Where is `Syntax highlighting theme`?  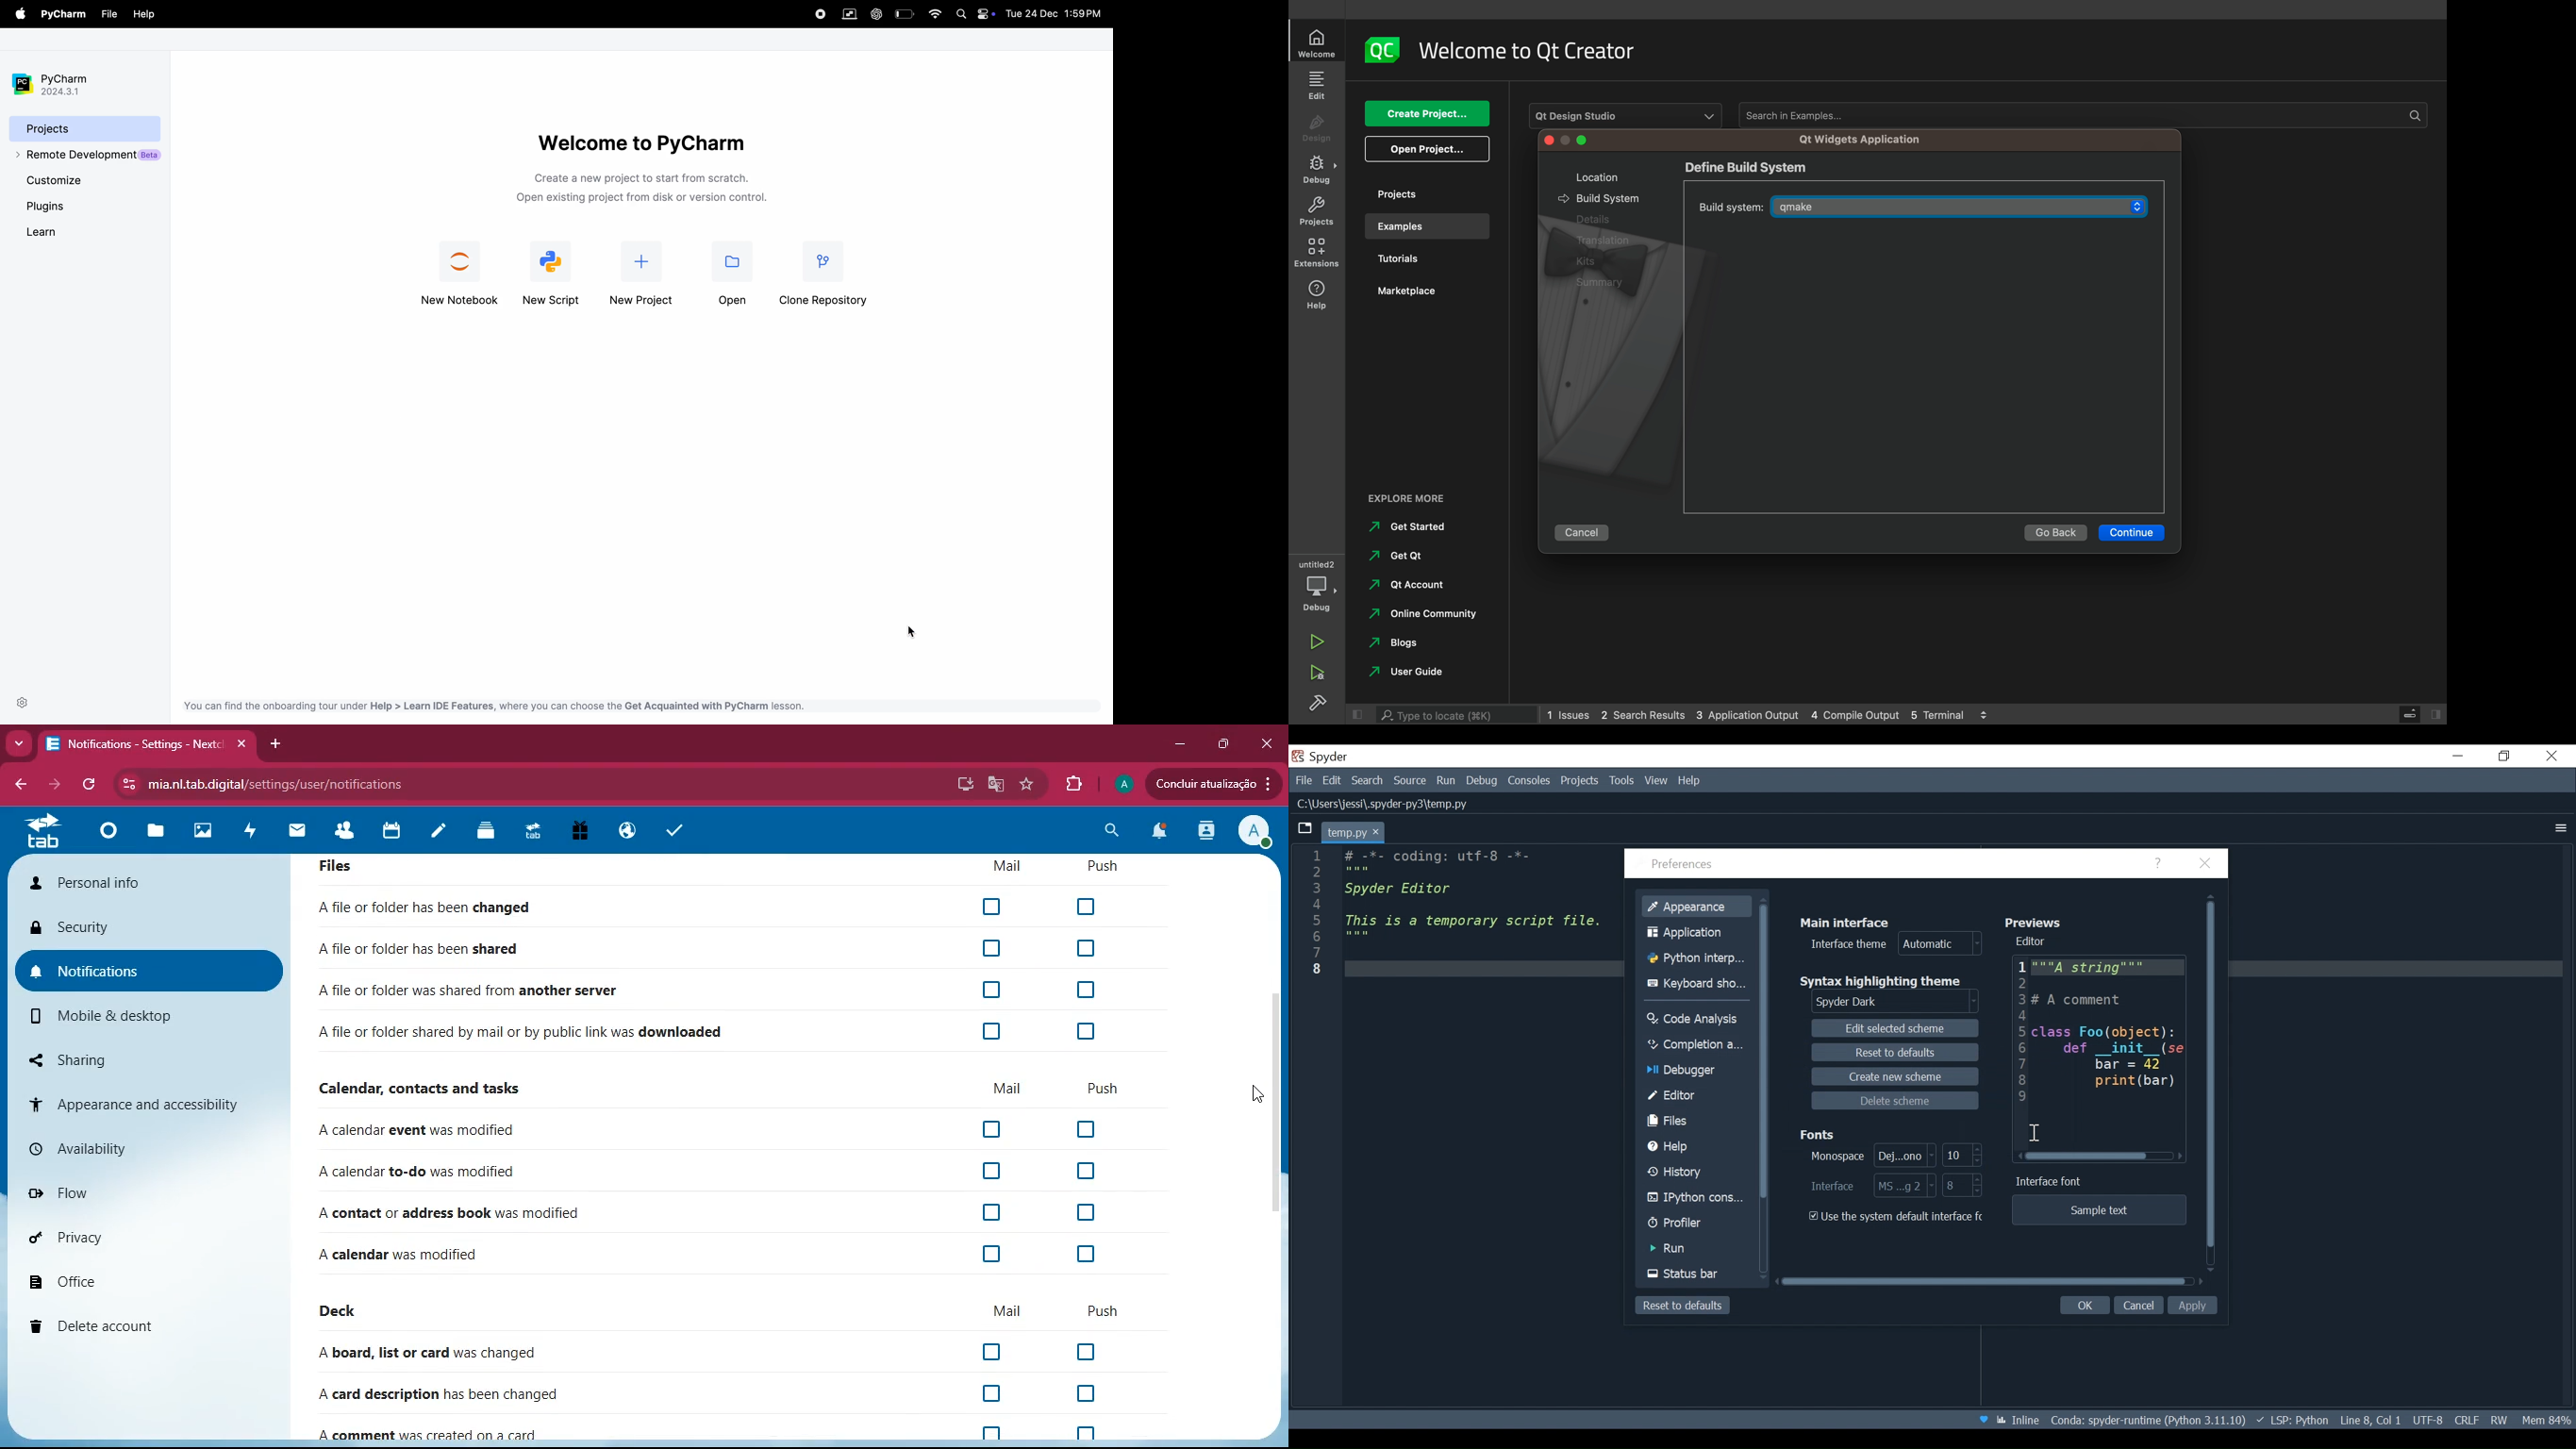 Syntax highlighting theme is located at coordinates (1889, 981).